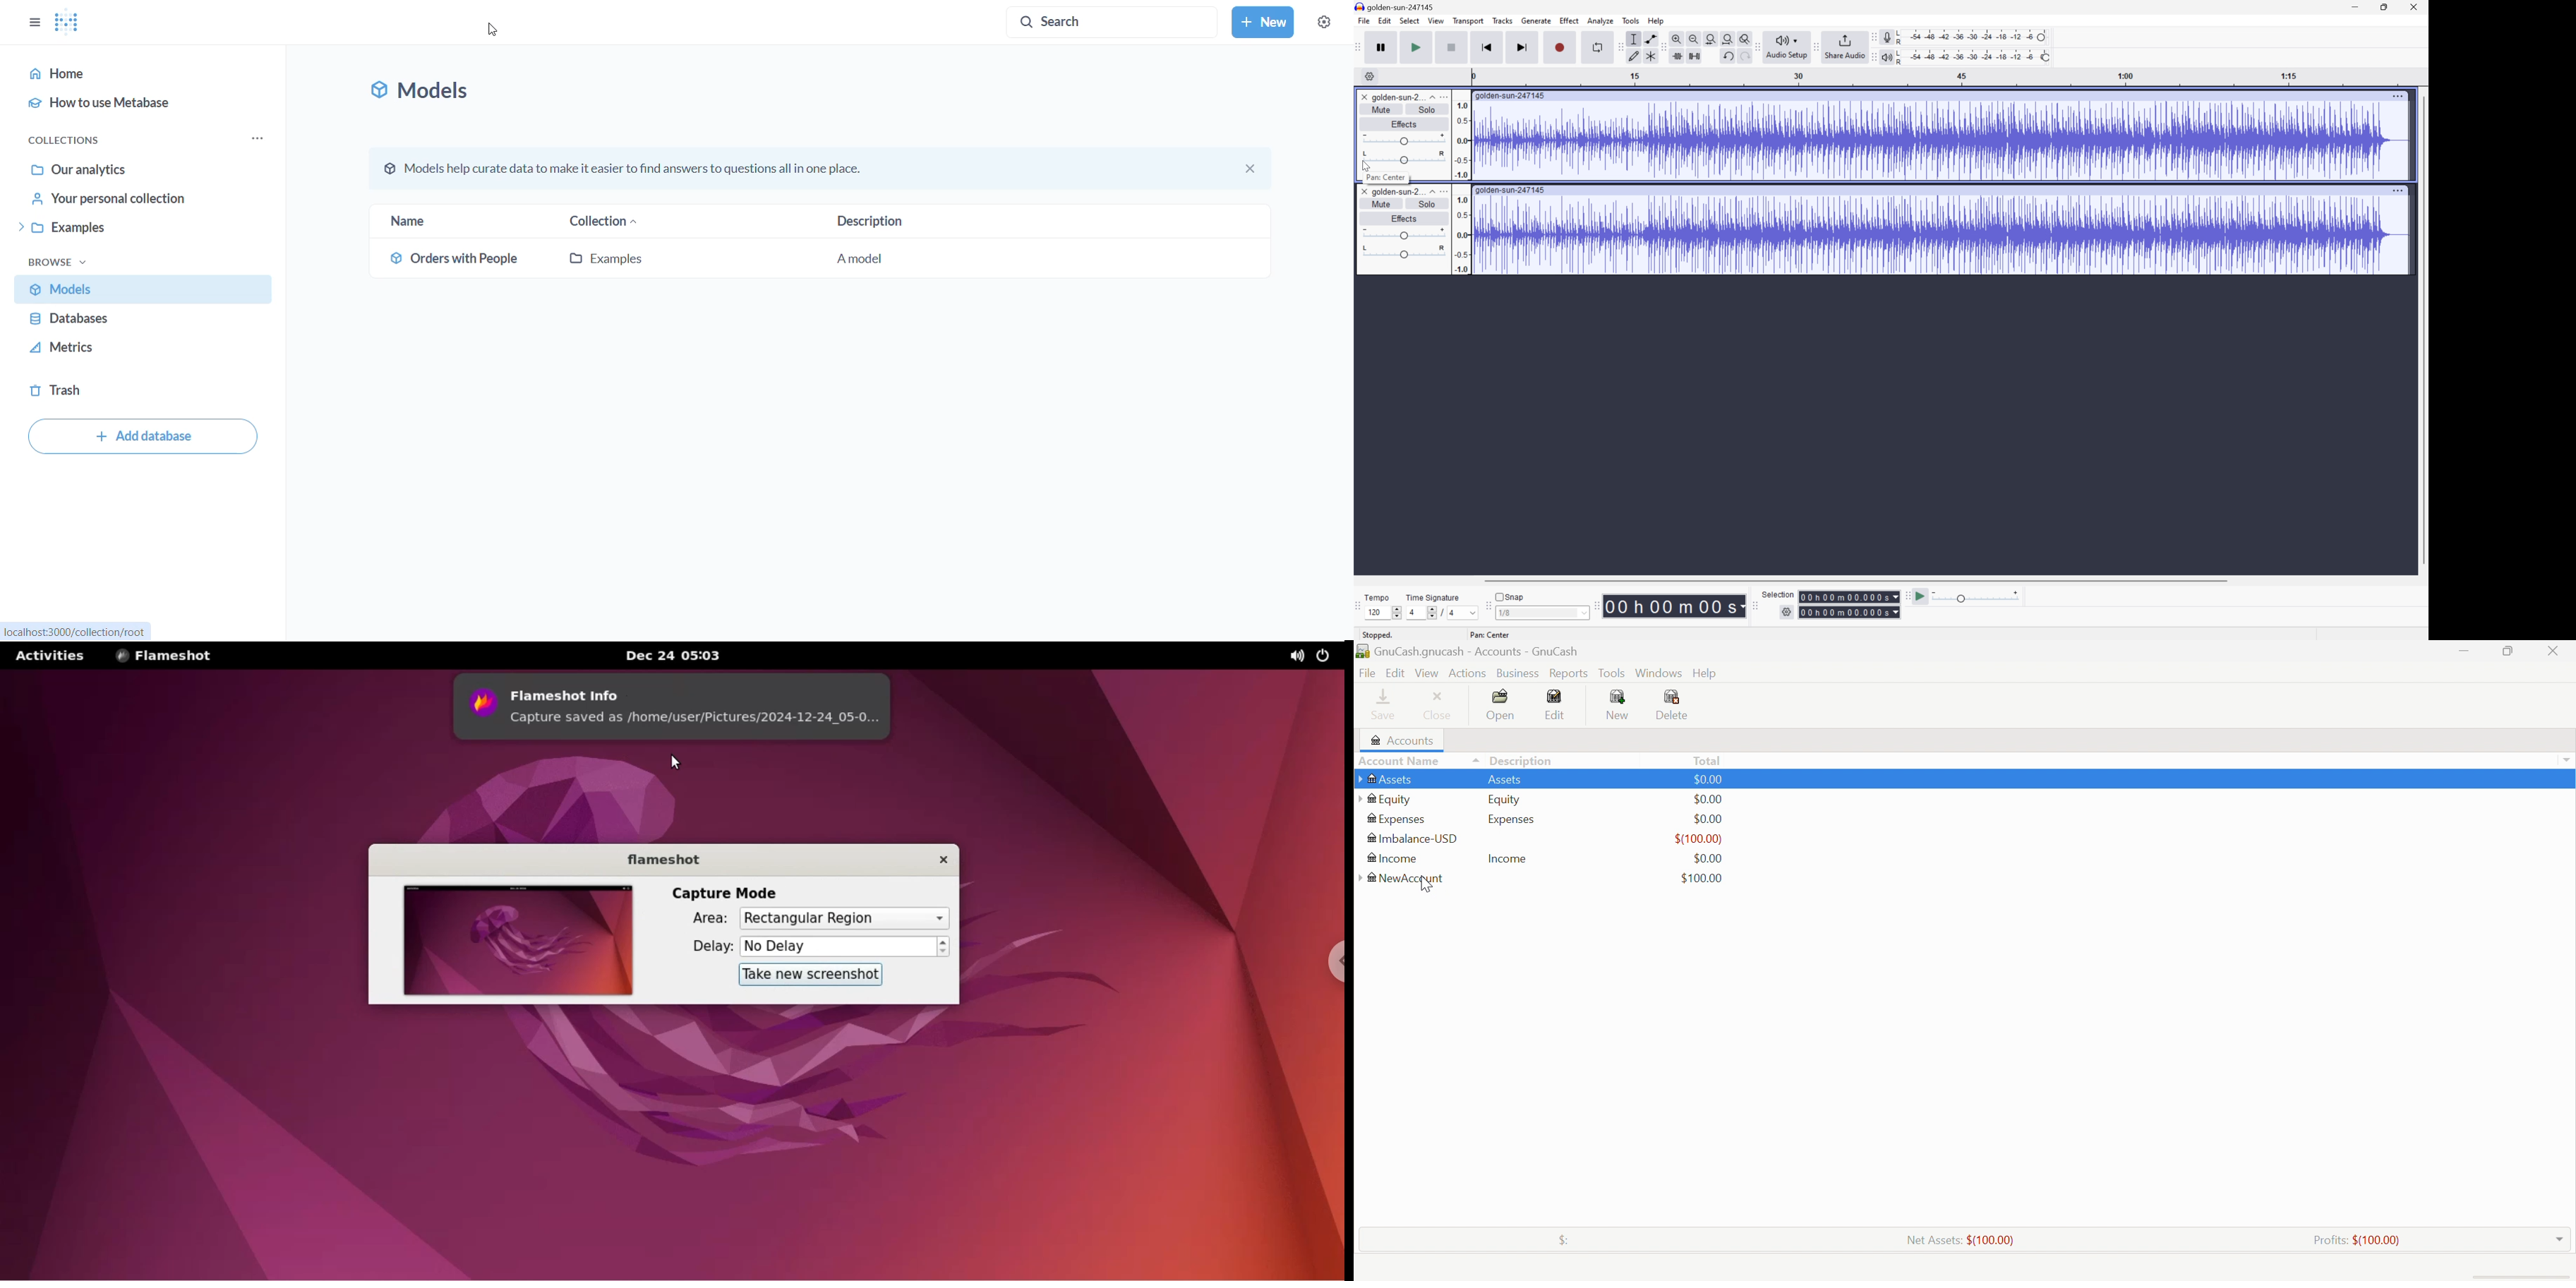 The height and width of the screenshot is (1288, 2576). I want to click on $0.00, so click(1708, 779).